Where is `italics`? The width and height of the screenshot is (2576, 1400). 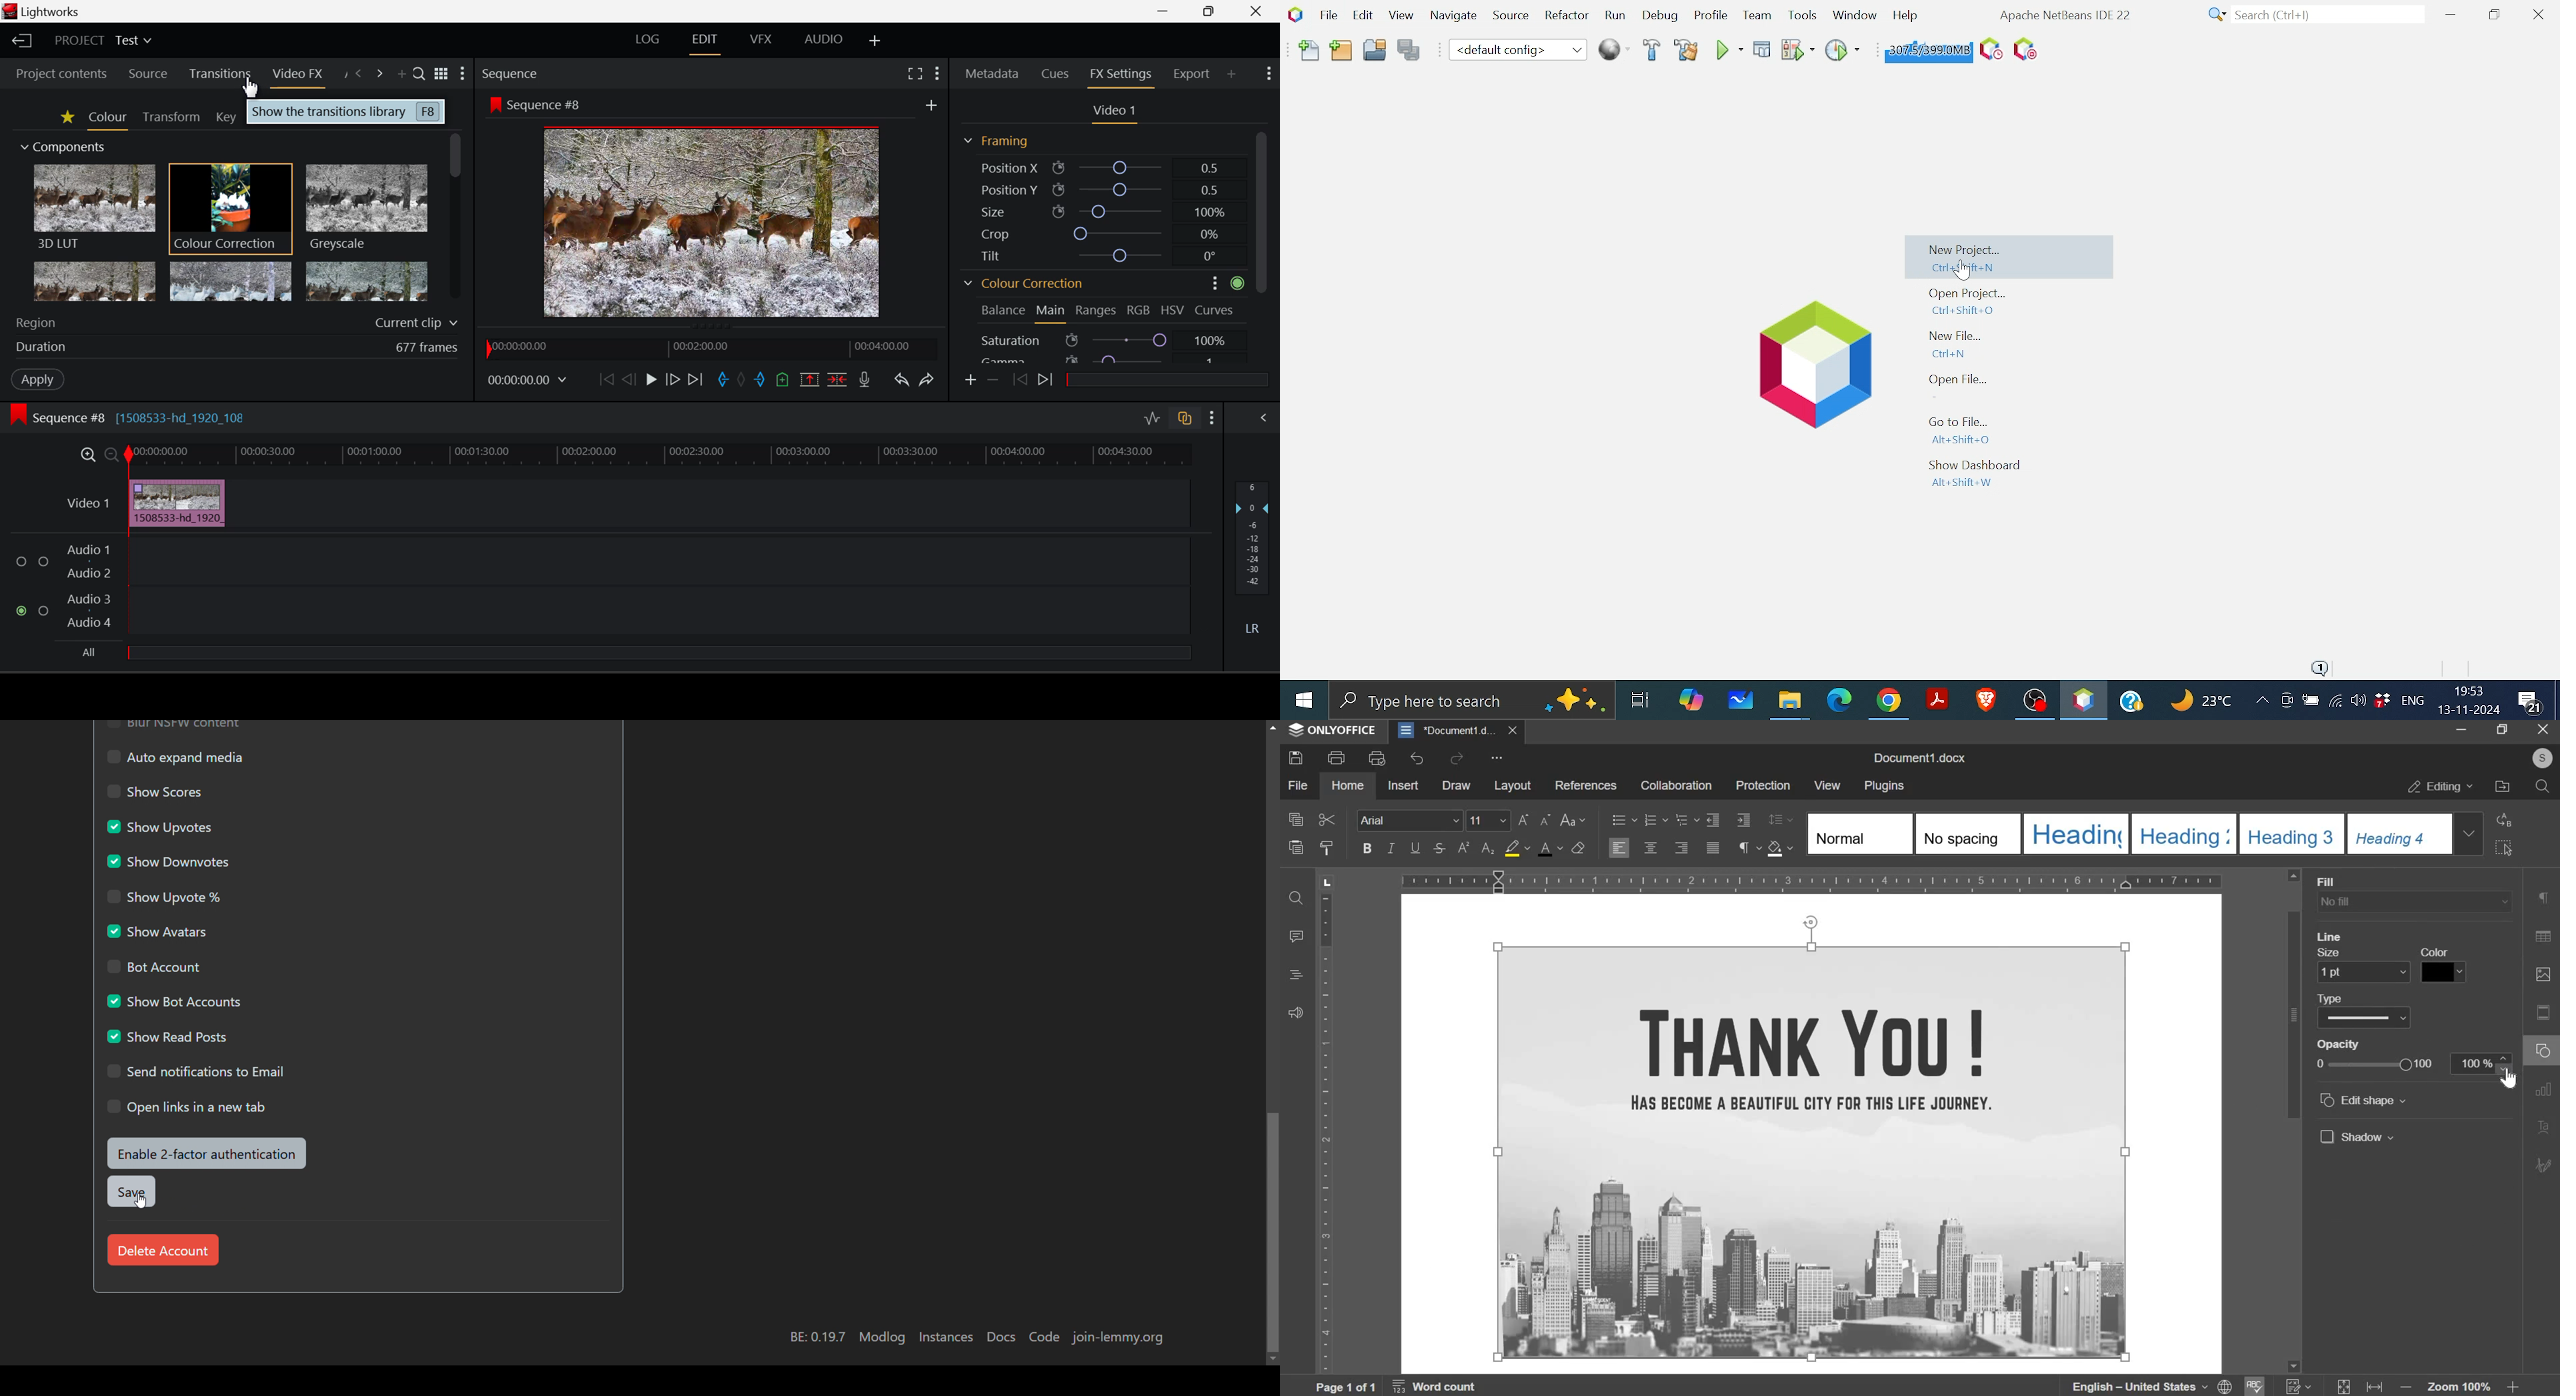
italics is located at coordinates (1391, 847).